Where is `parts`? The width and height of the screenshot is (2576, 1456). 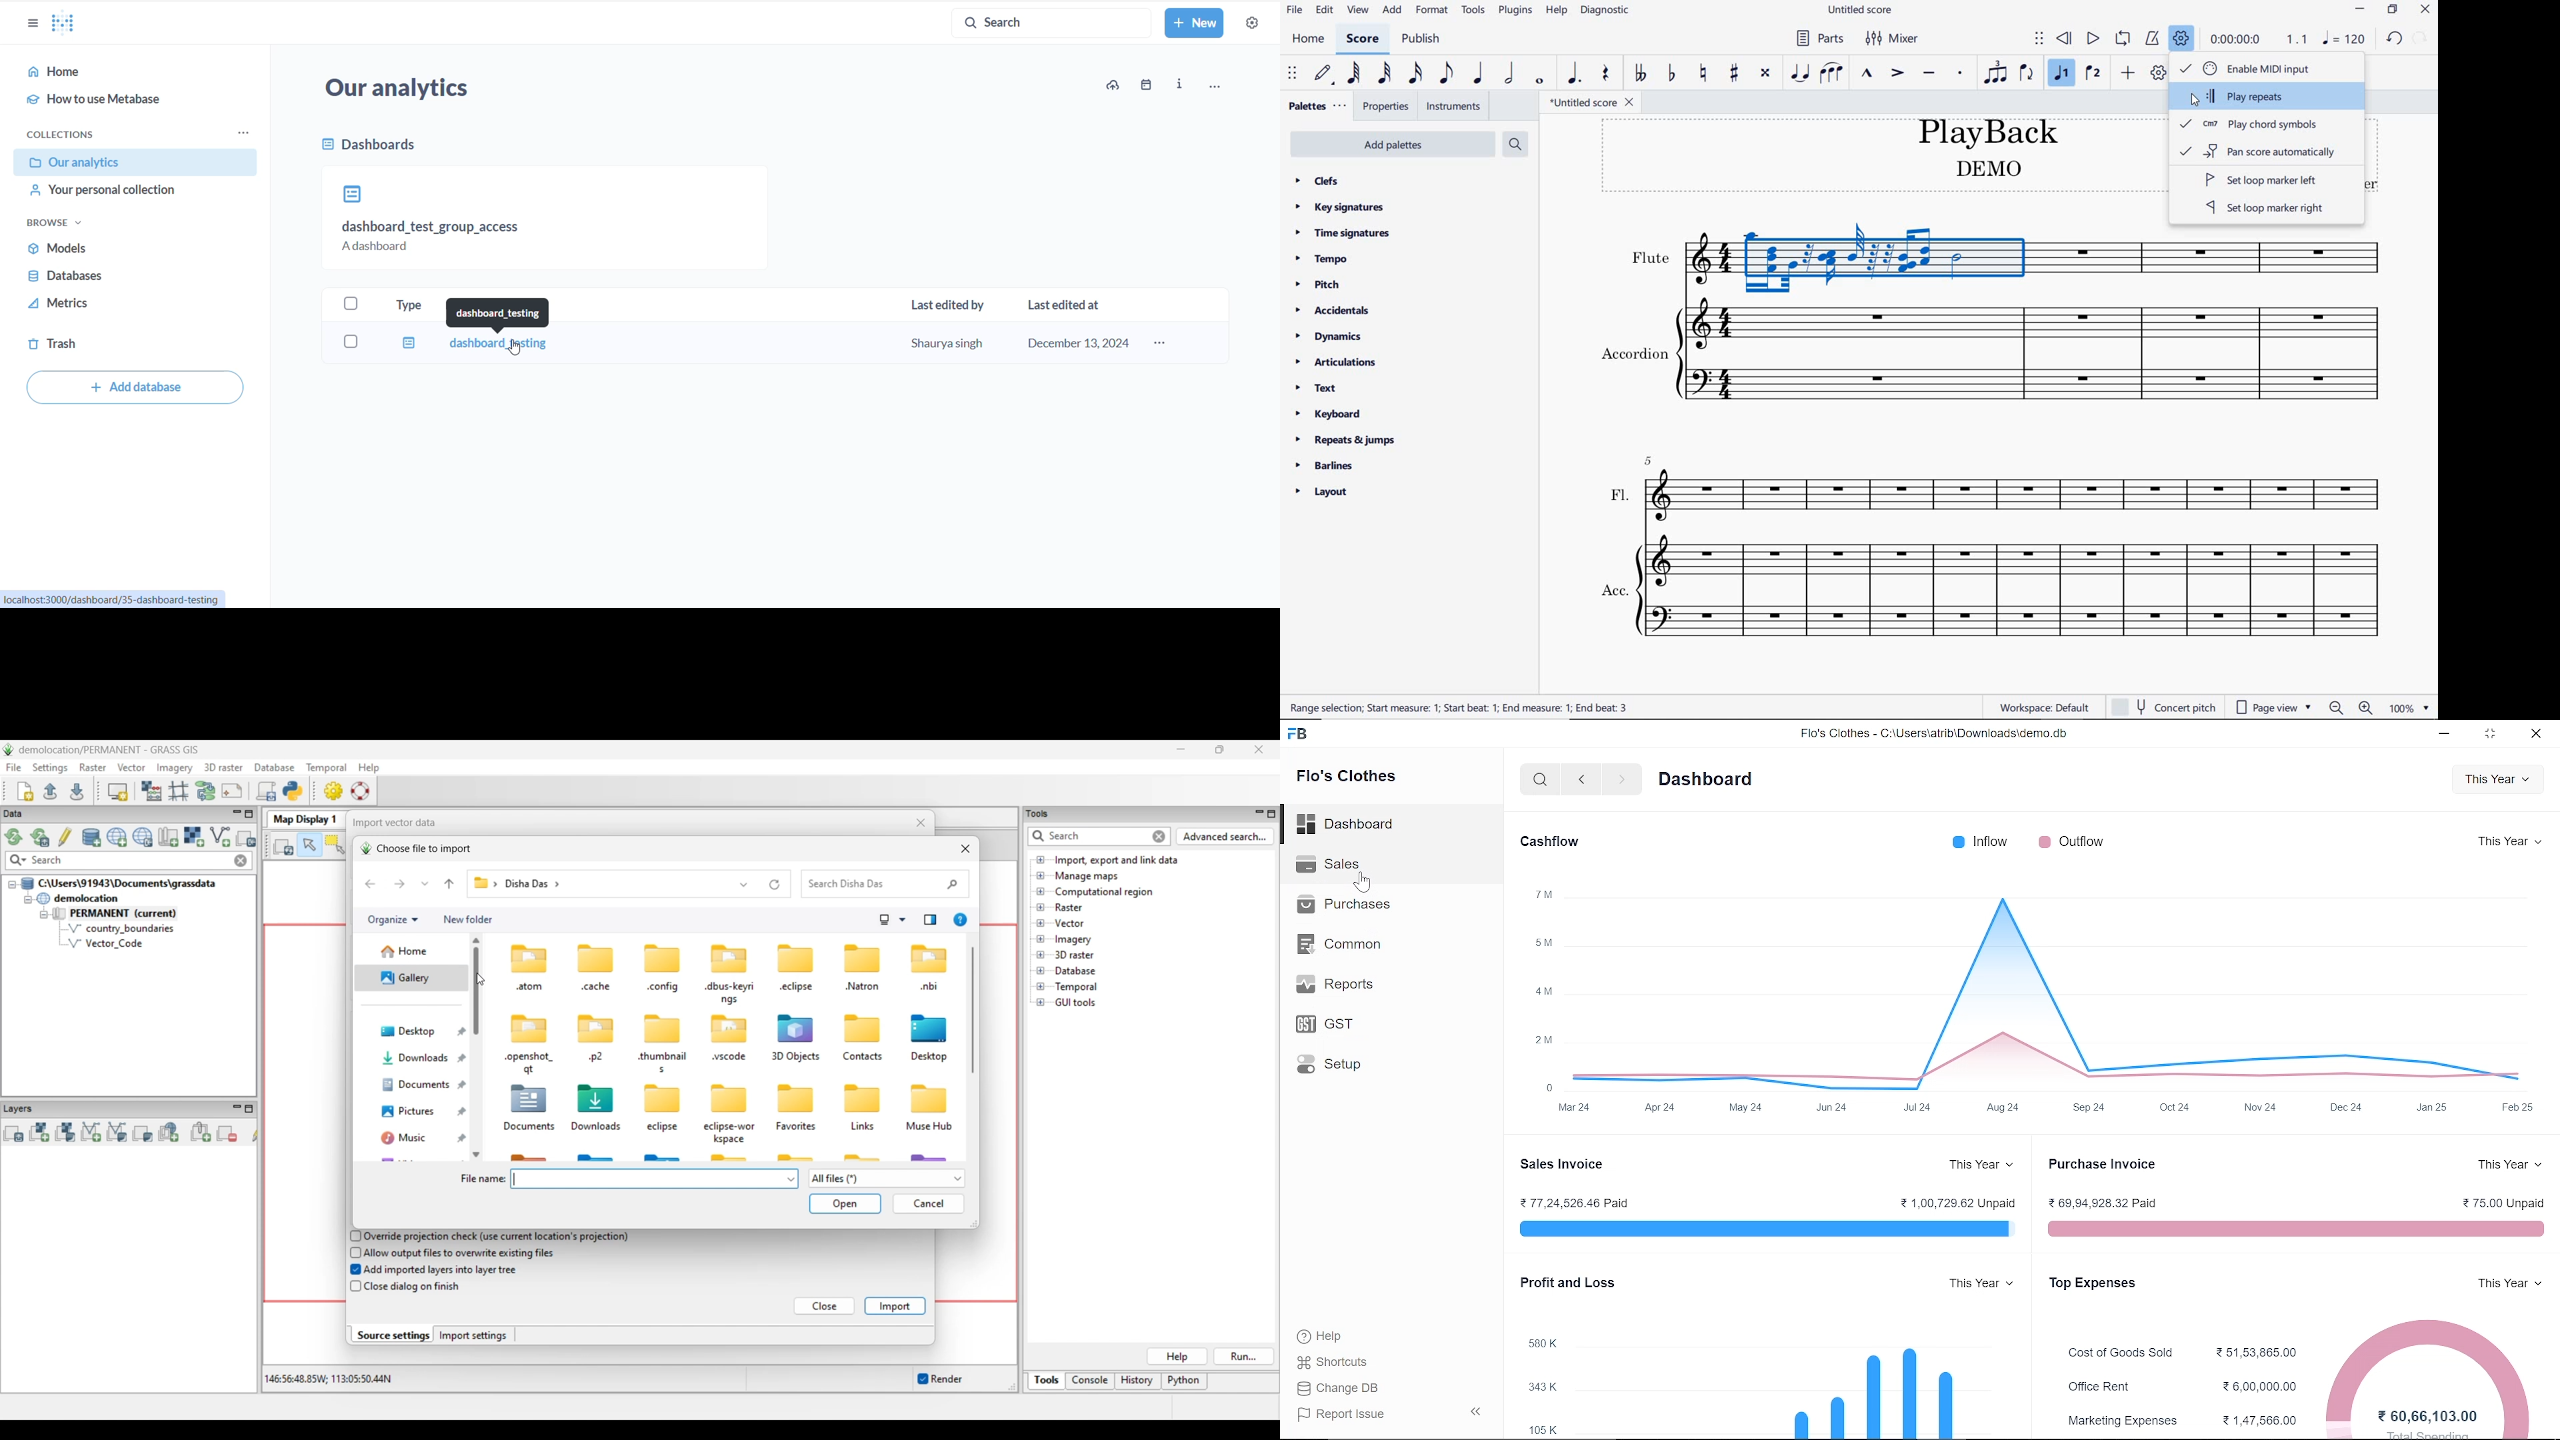
parts is located at coordinates (1821, 37).